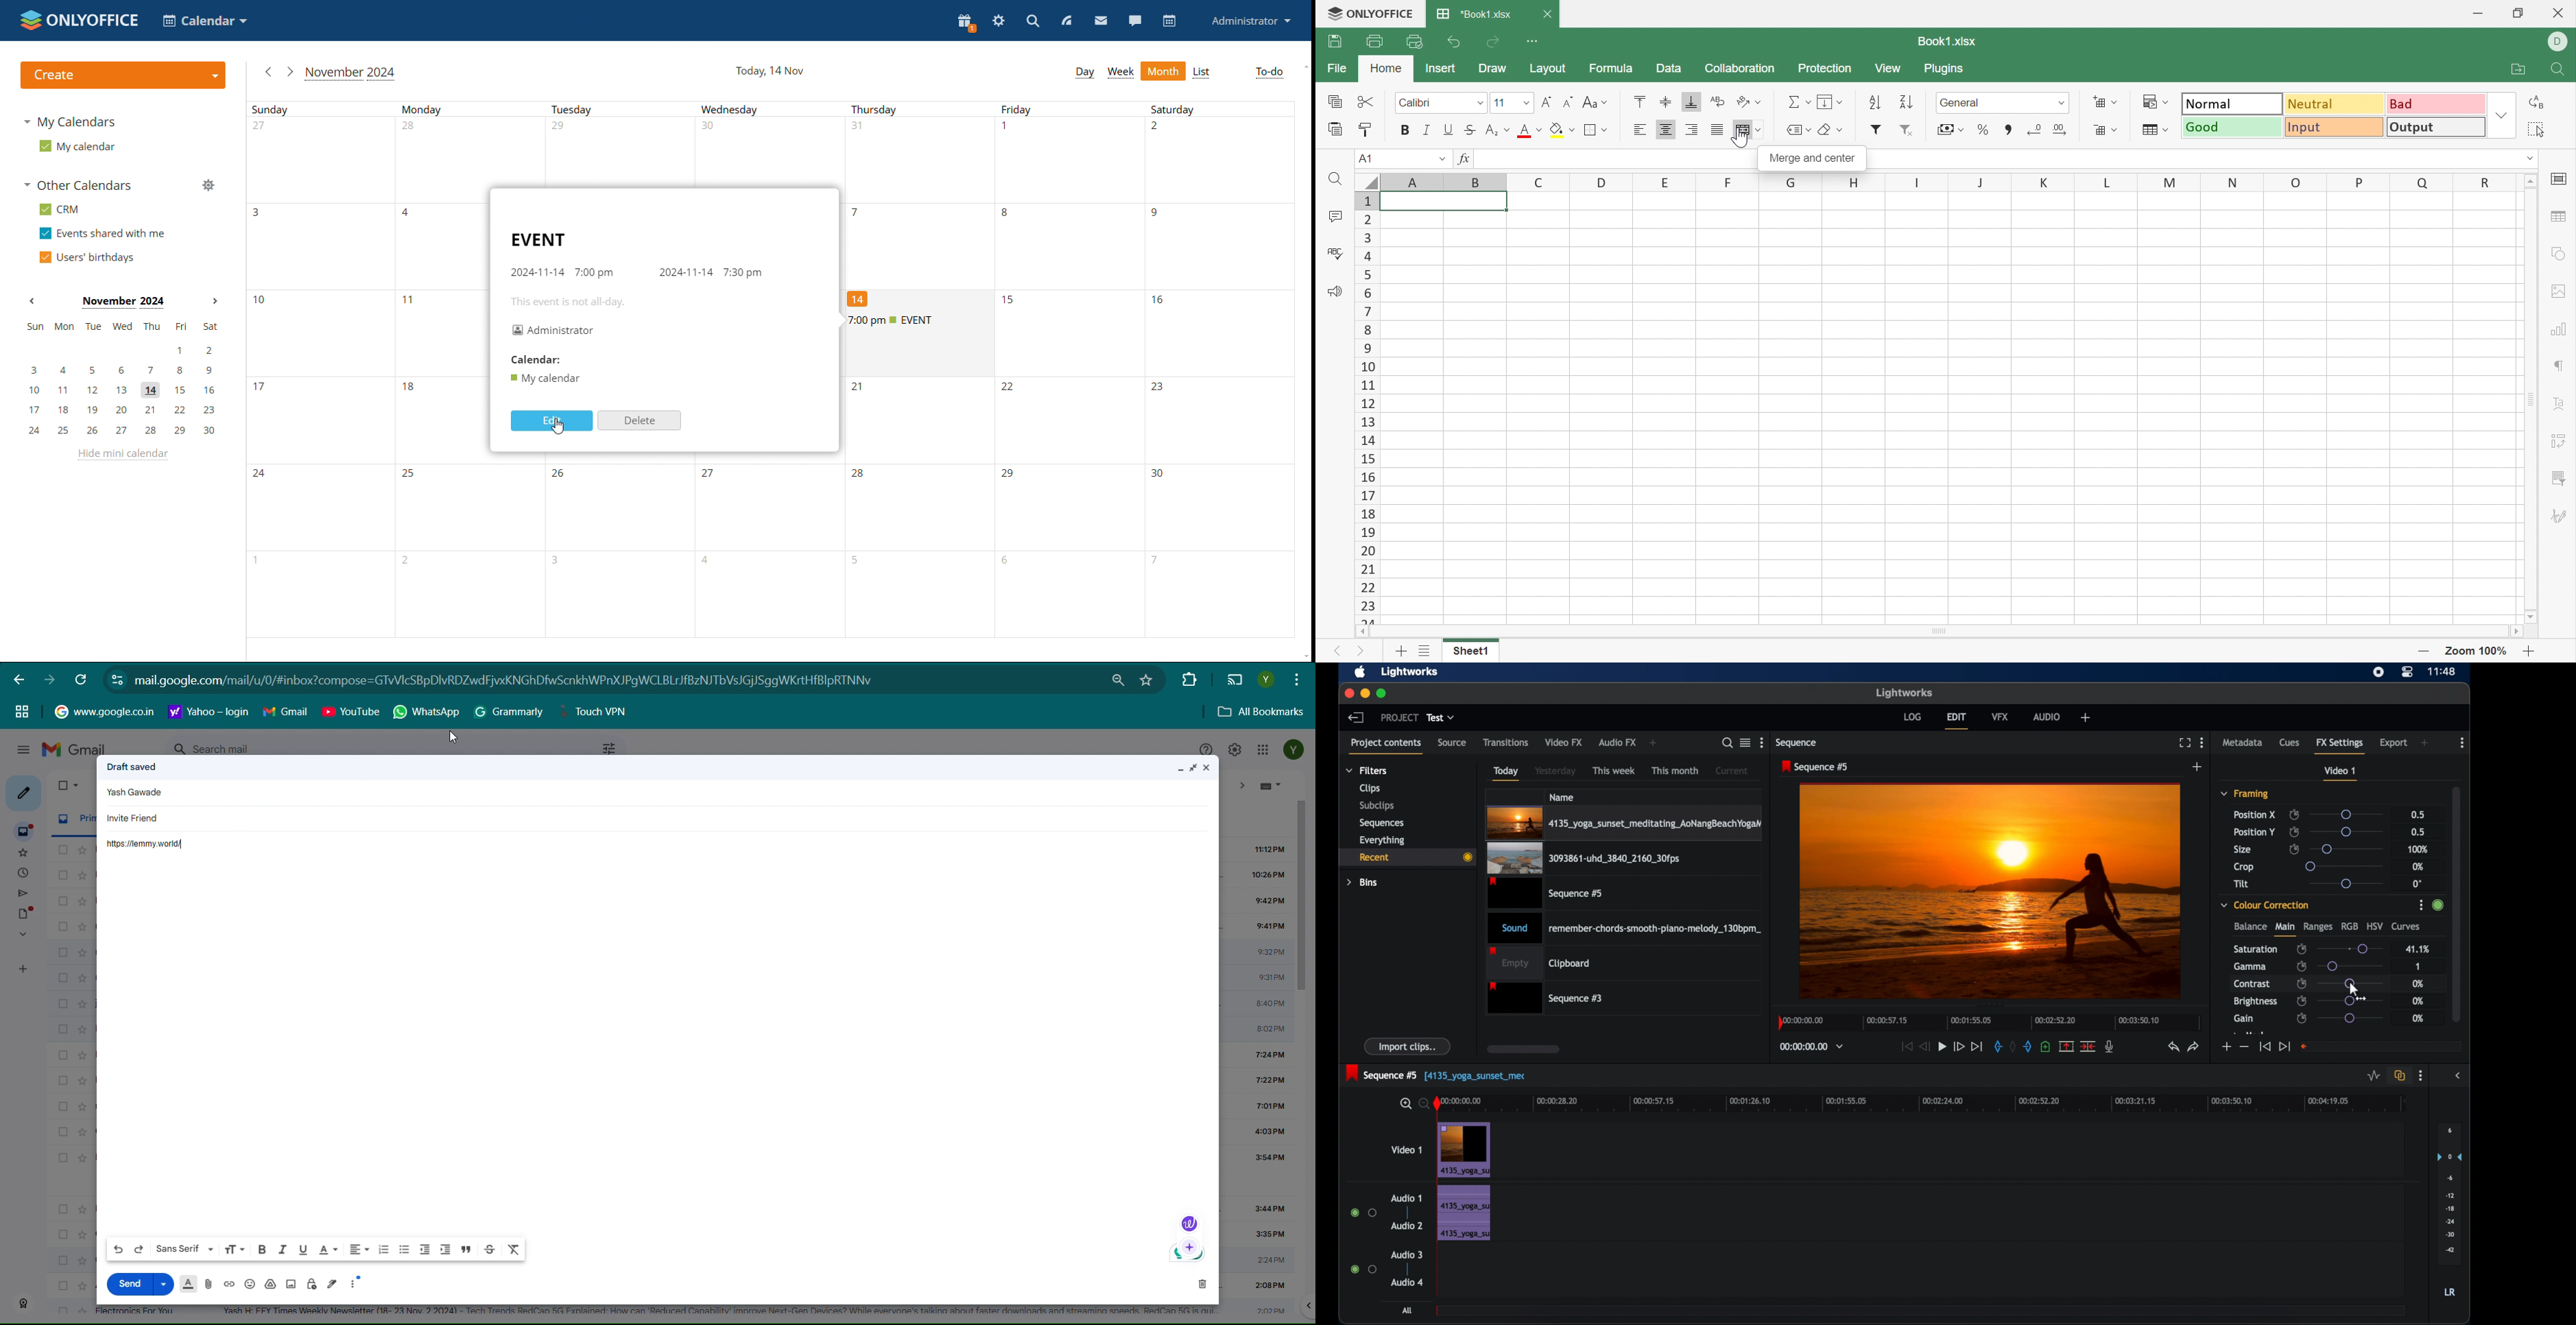  Describe the element at coordinates (553, 421) in the screenshot. I see `edit` at that location.